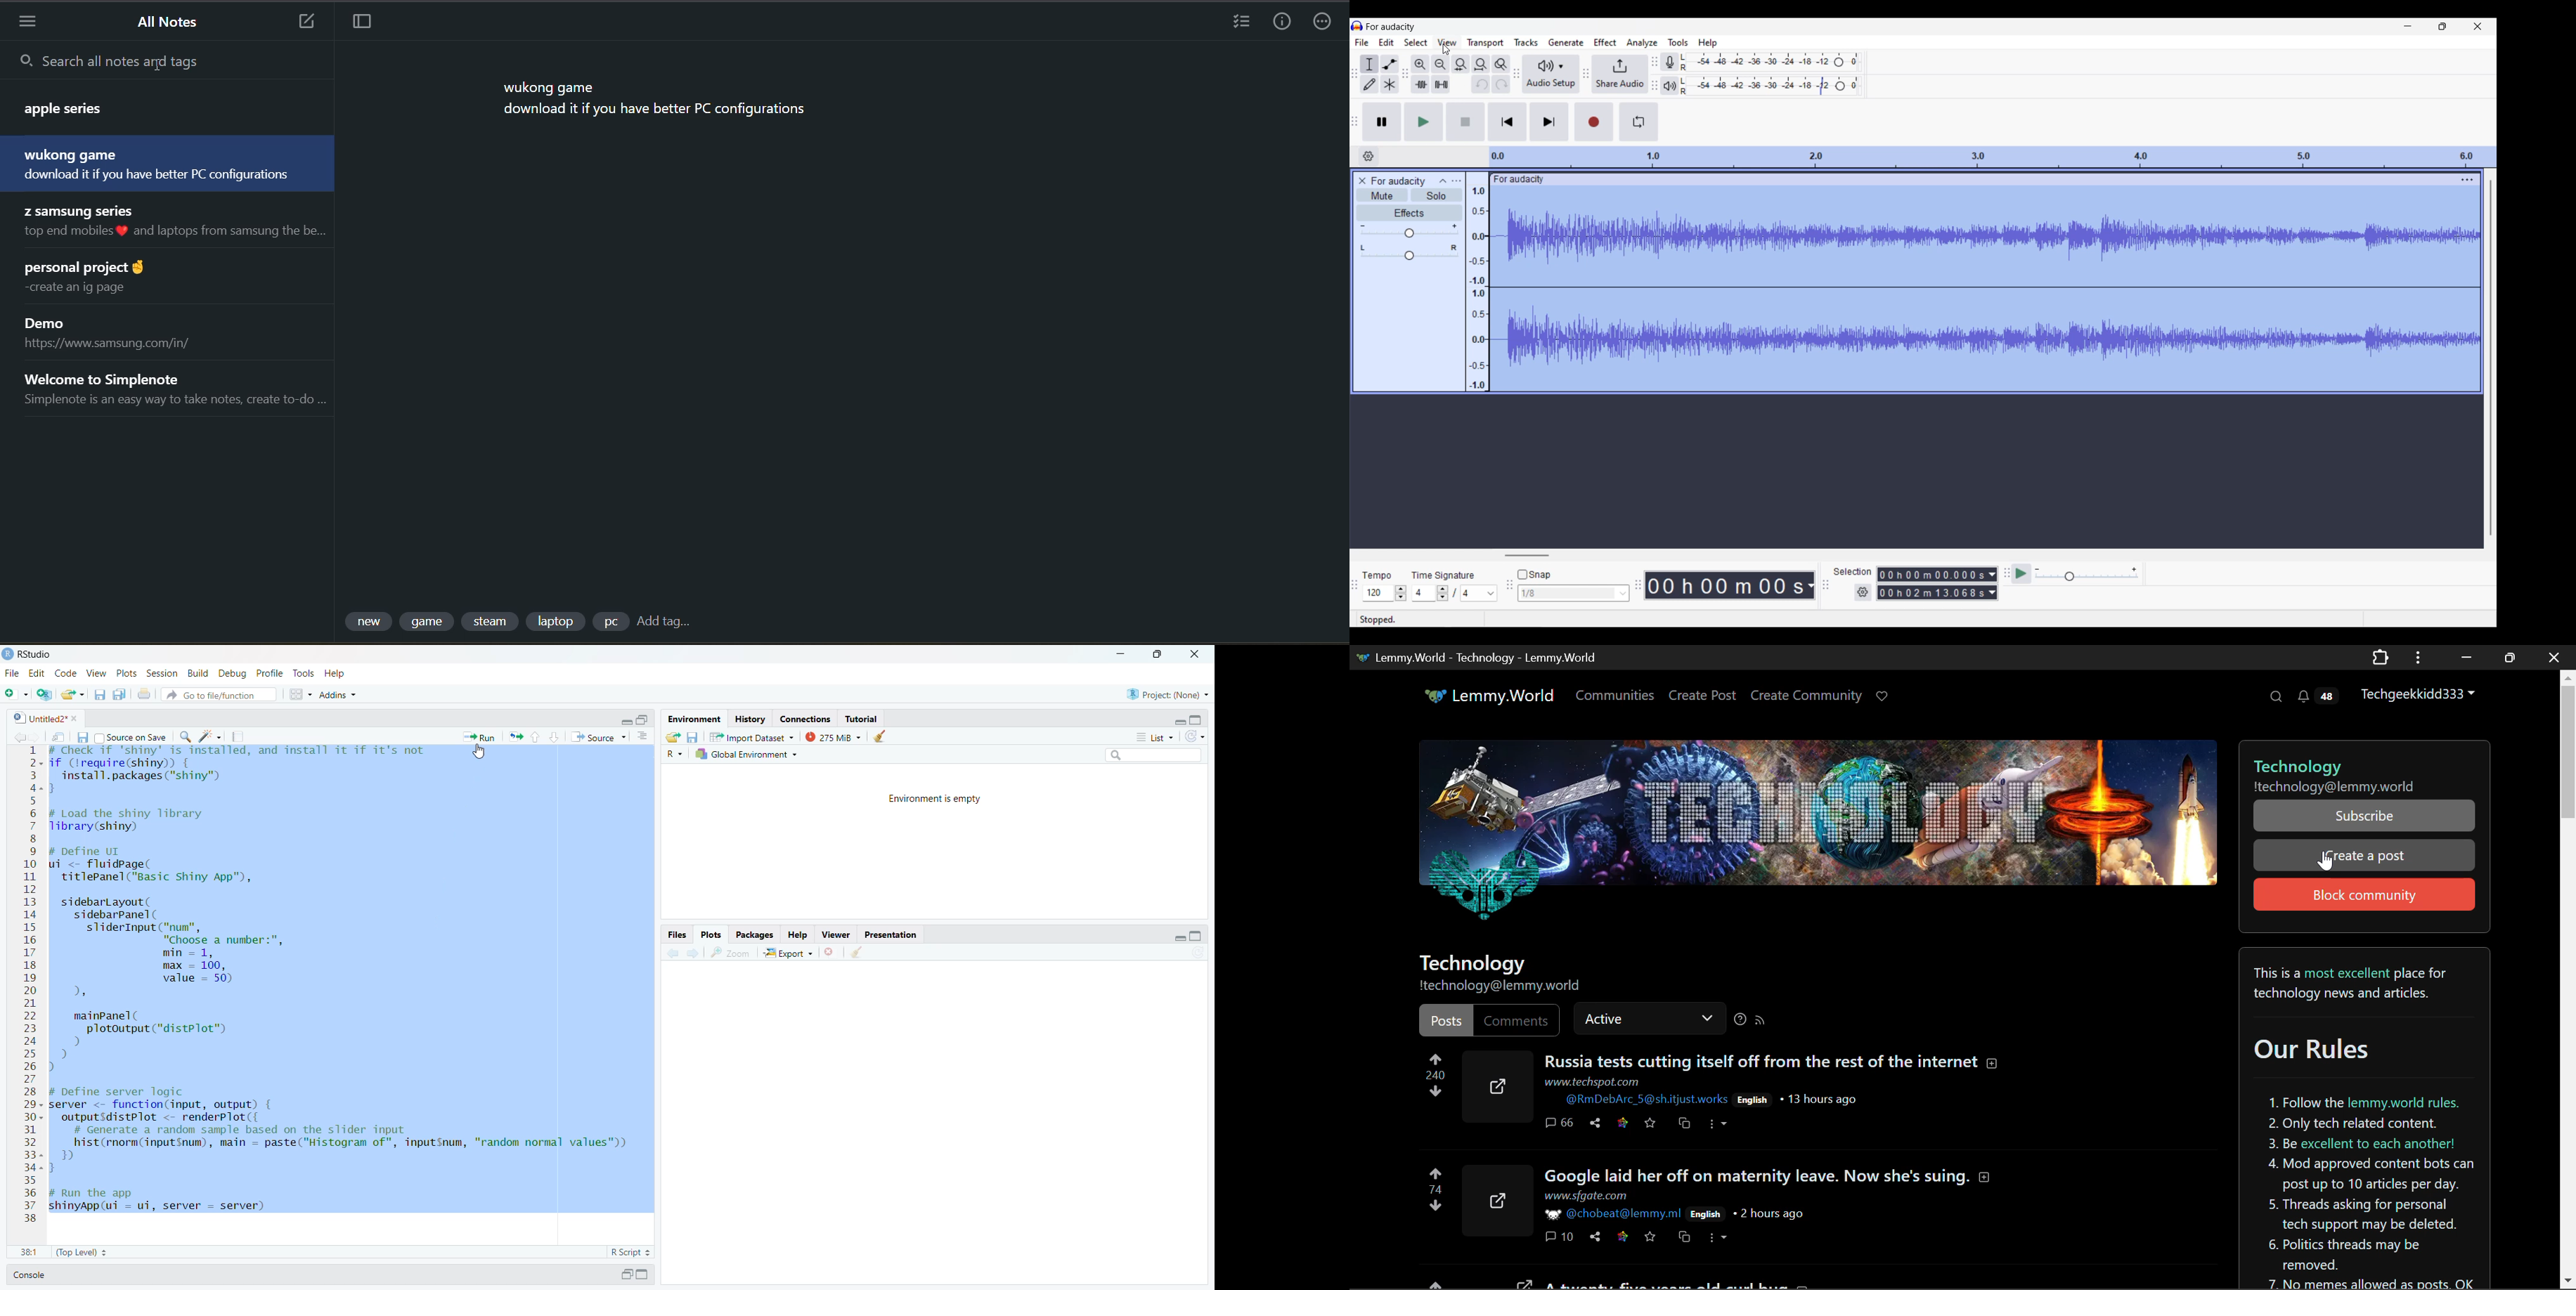 The height and width of the screenshot is (1316, 2576). Describe the element at coordinates (161, 673) in the screenshot. I see `Session` at that location.